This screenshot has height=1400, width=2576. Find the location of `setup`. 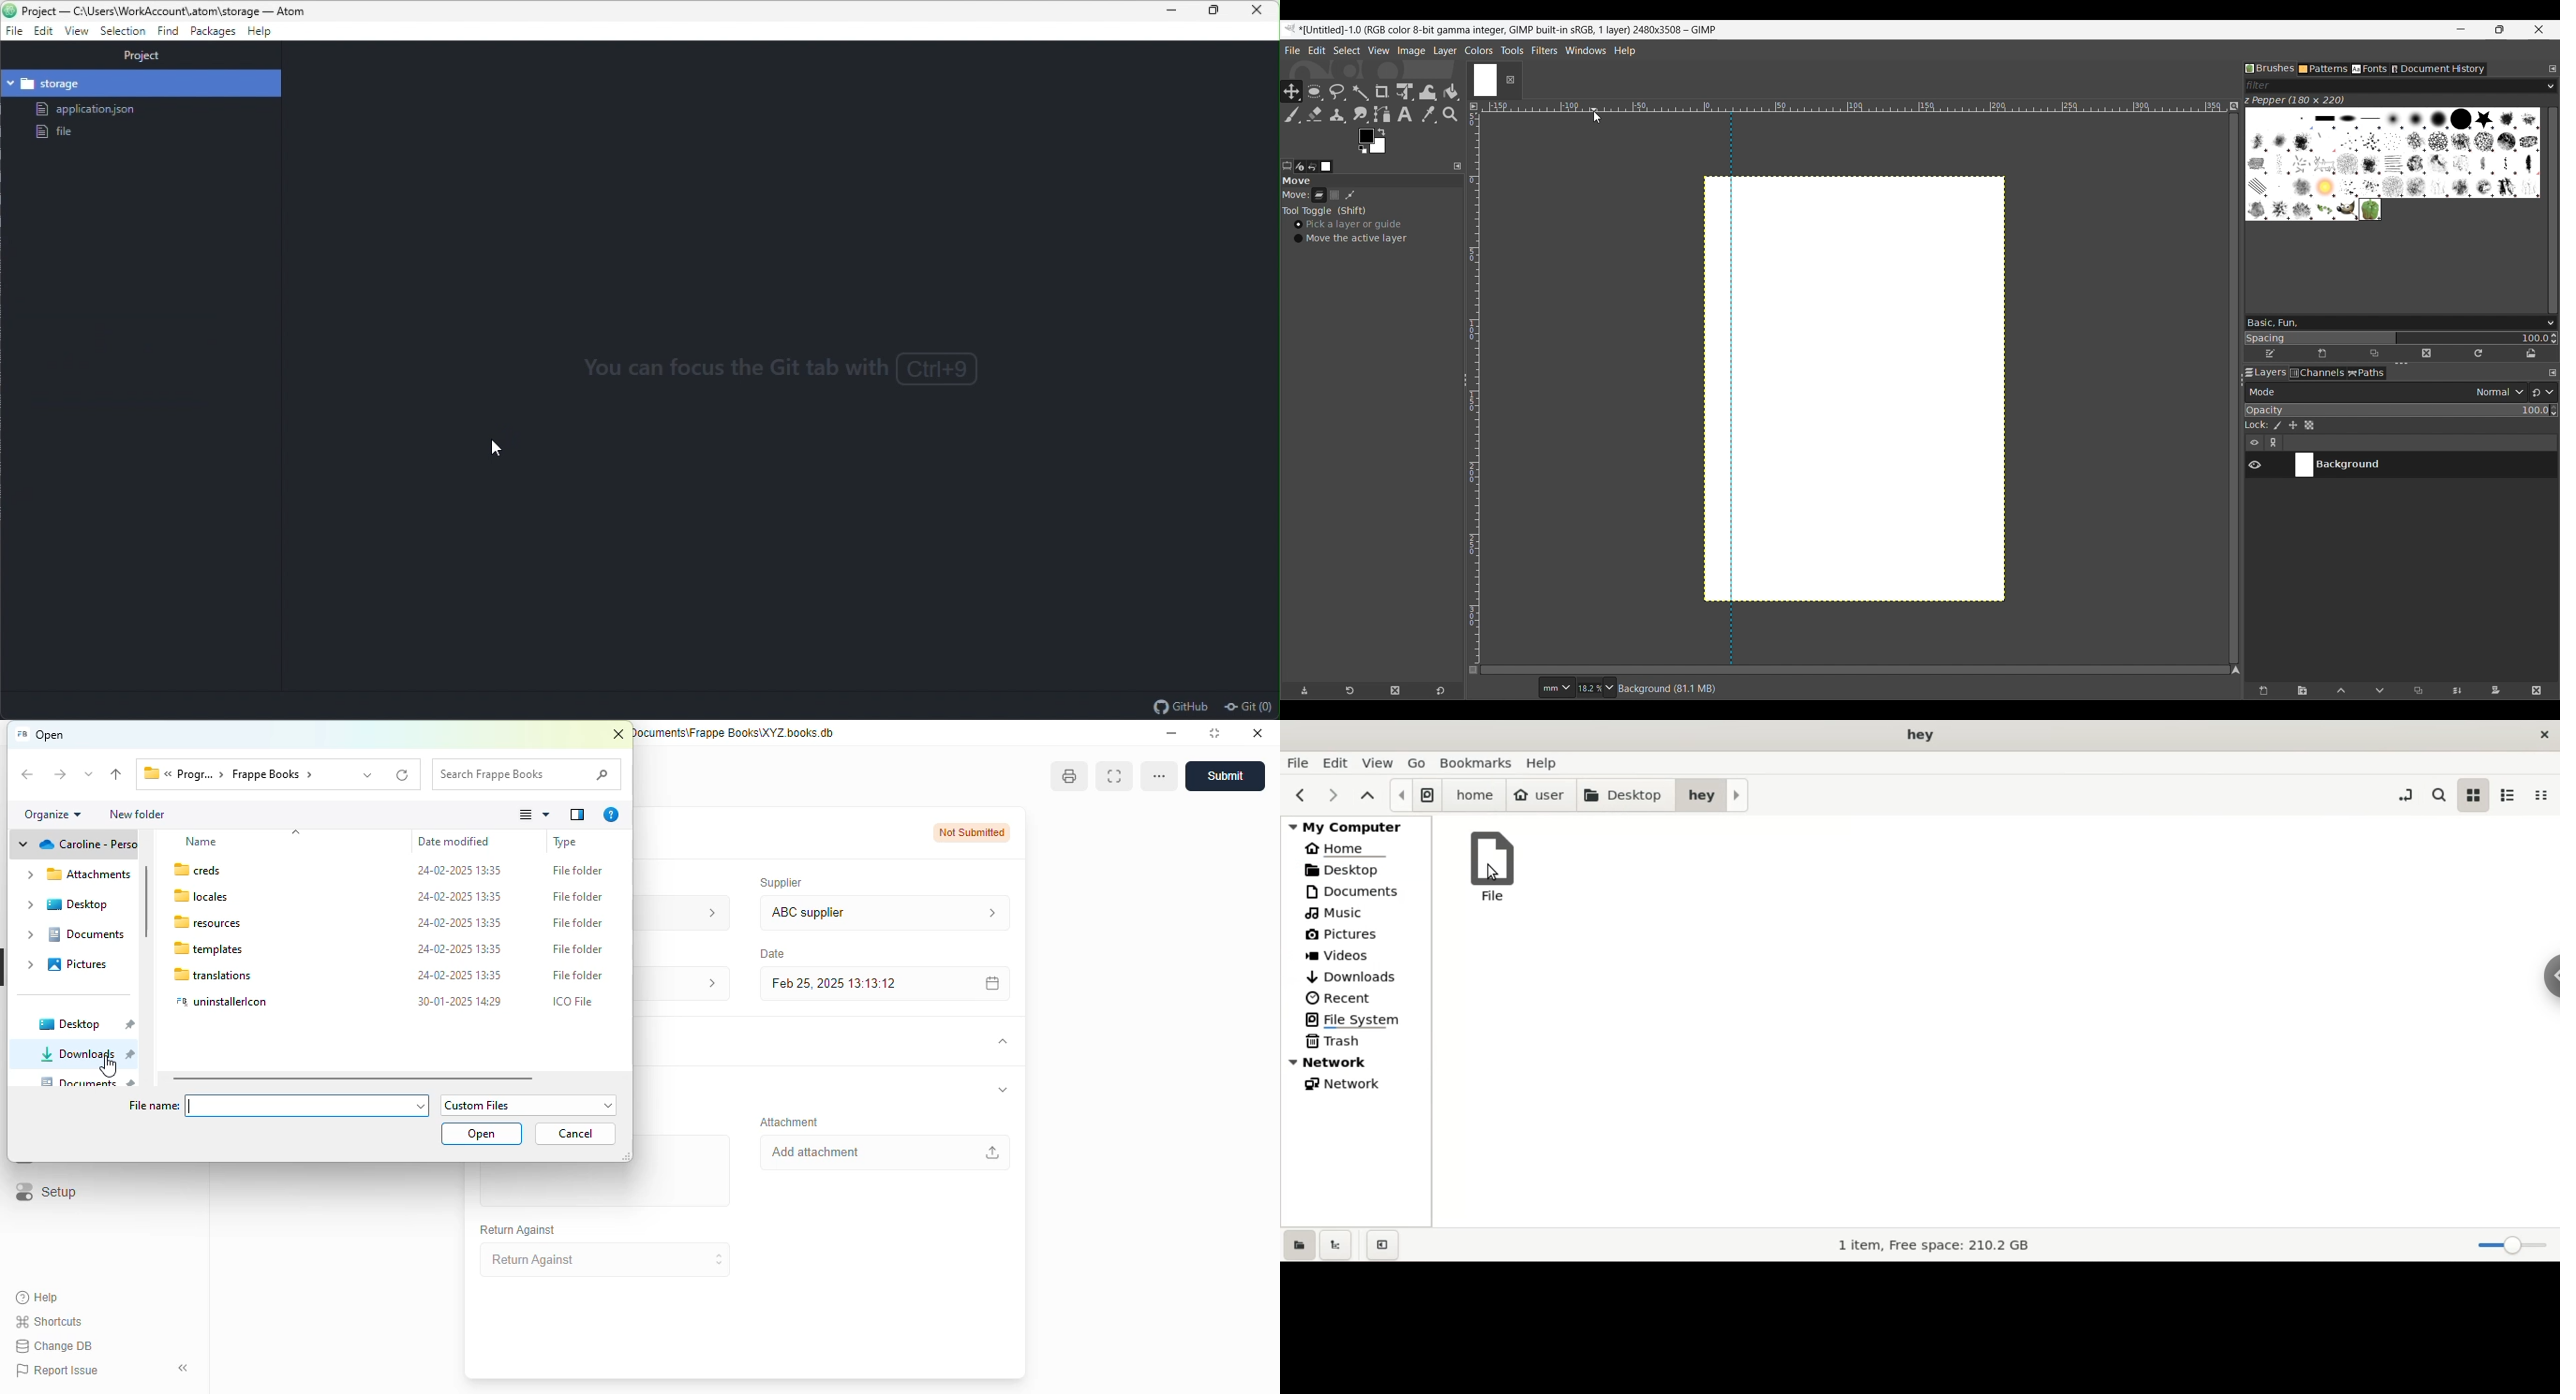

setup is located at coordinates (44, 1193).